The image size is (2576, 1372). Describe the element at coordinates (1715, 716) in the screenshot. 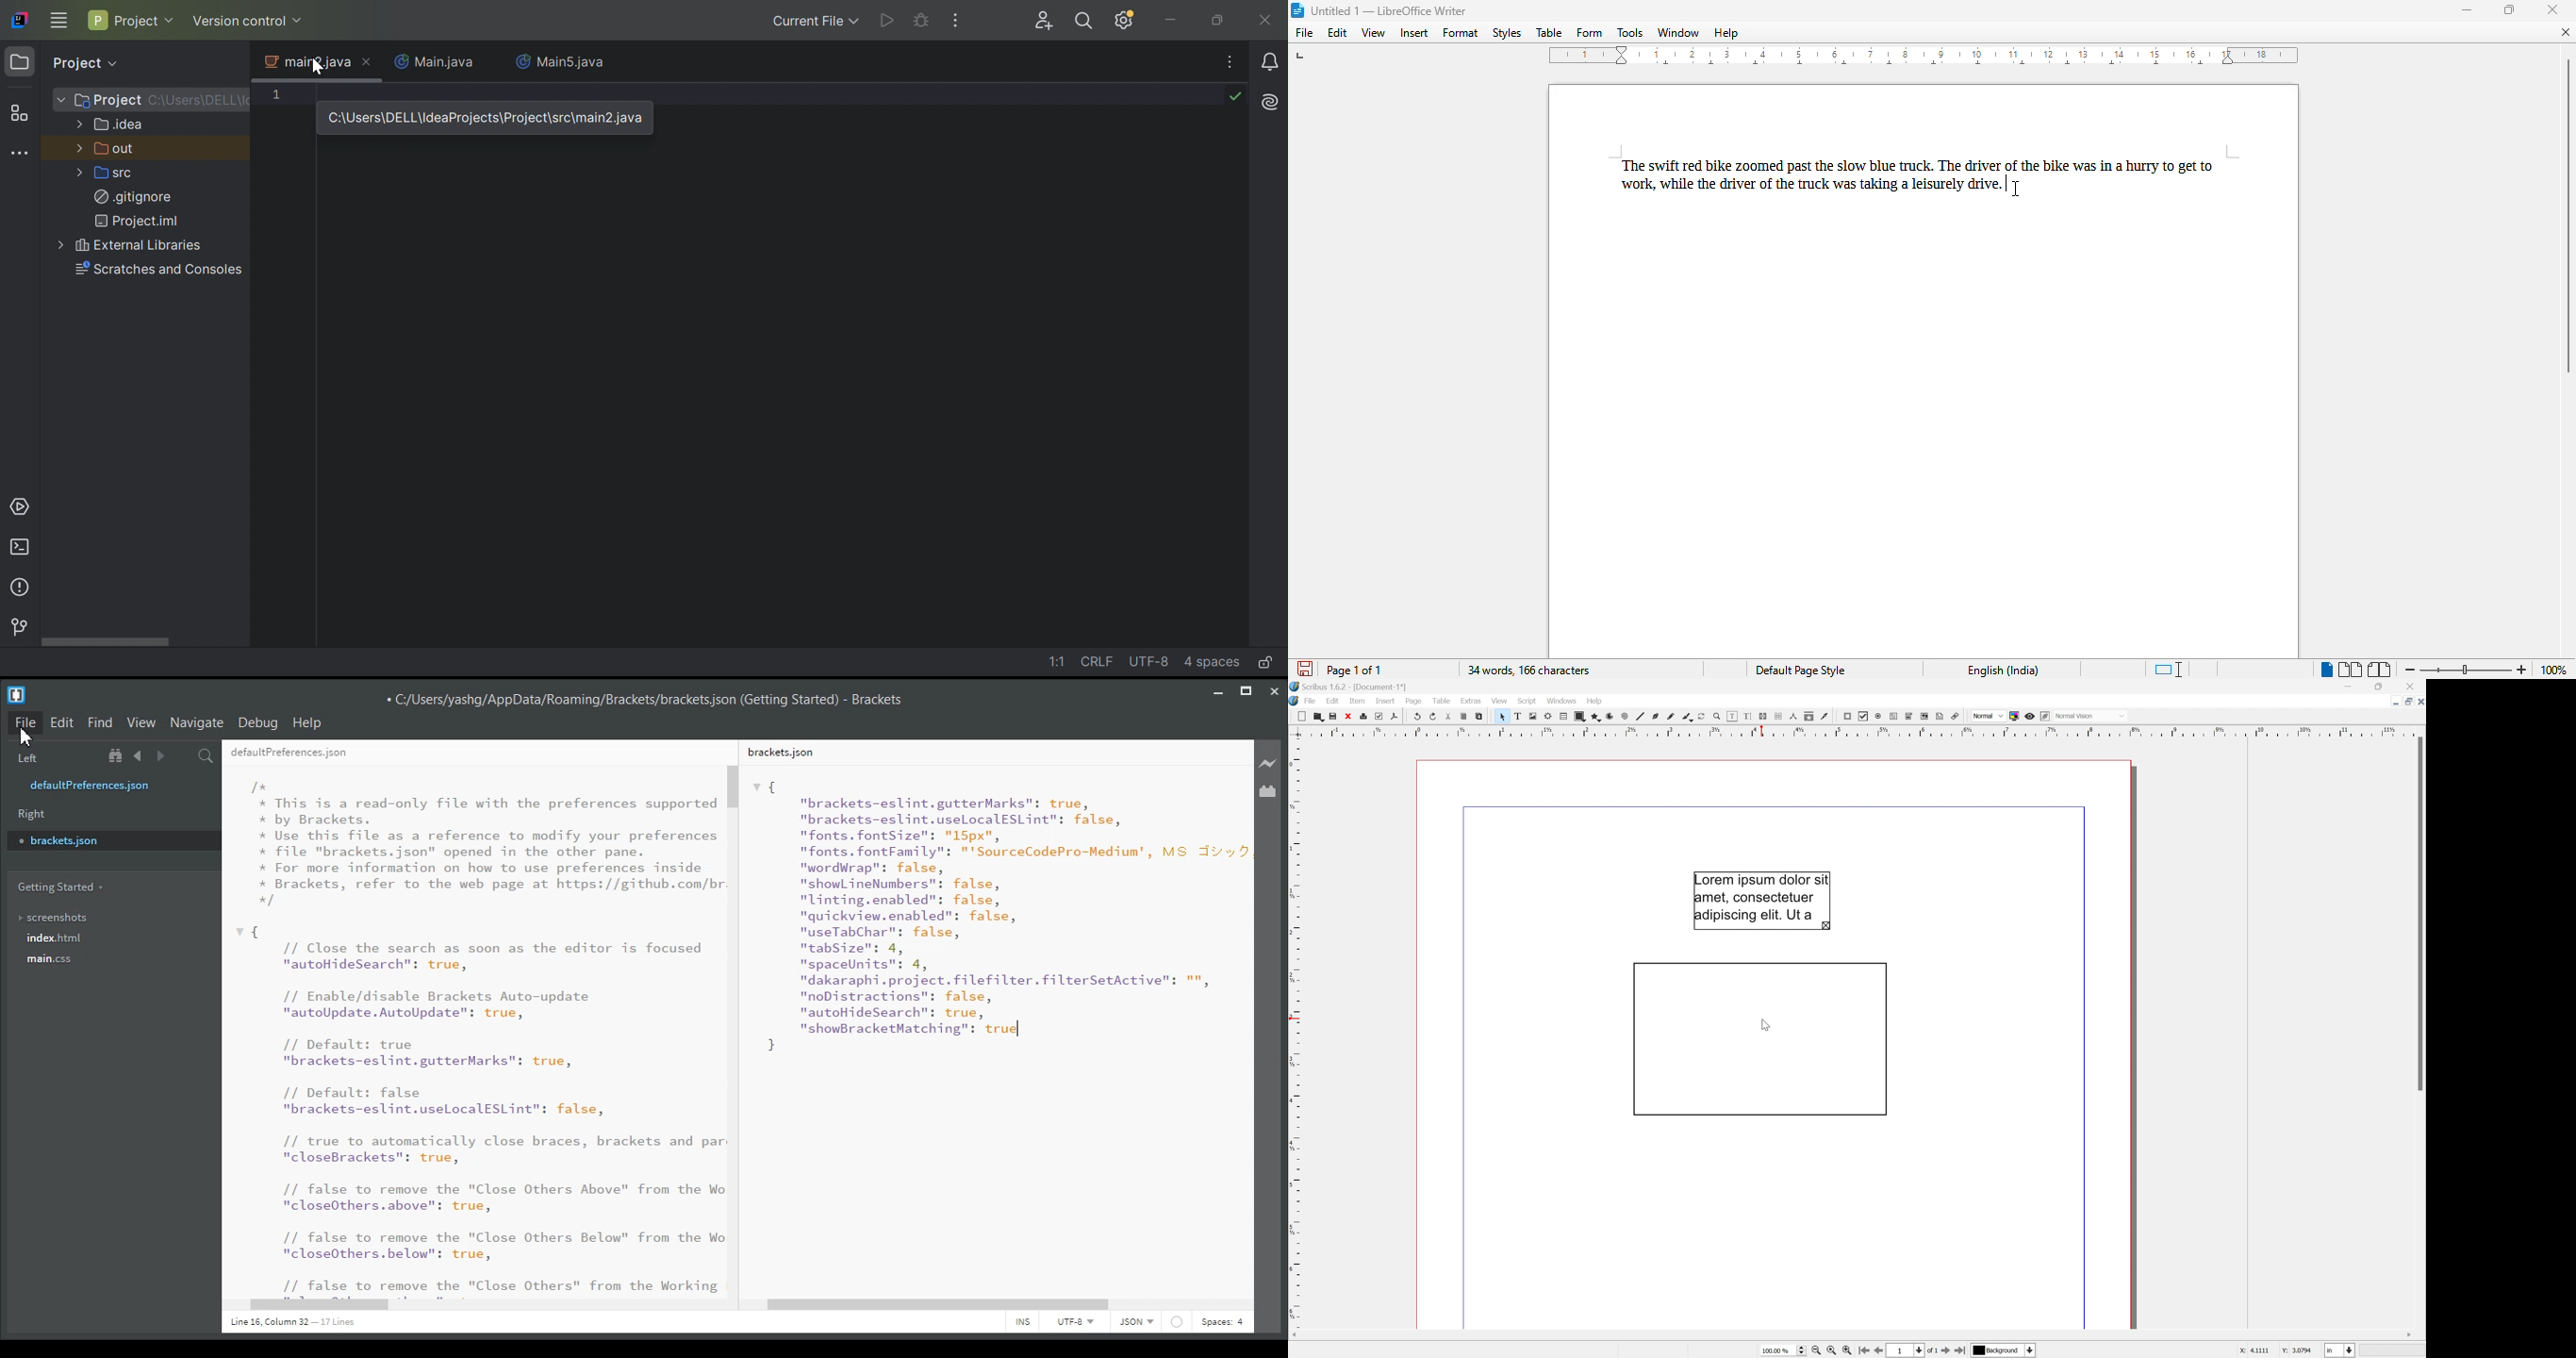

I see `Zoom in or out` at that location.